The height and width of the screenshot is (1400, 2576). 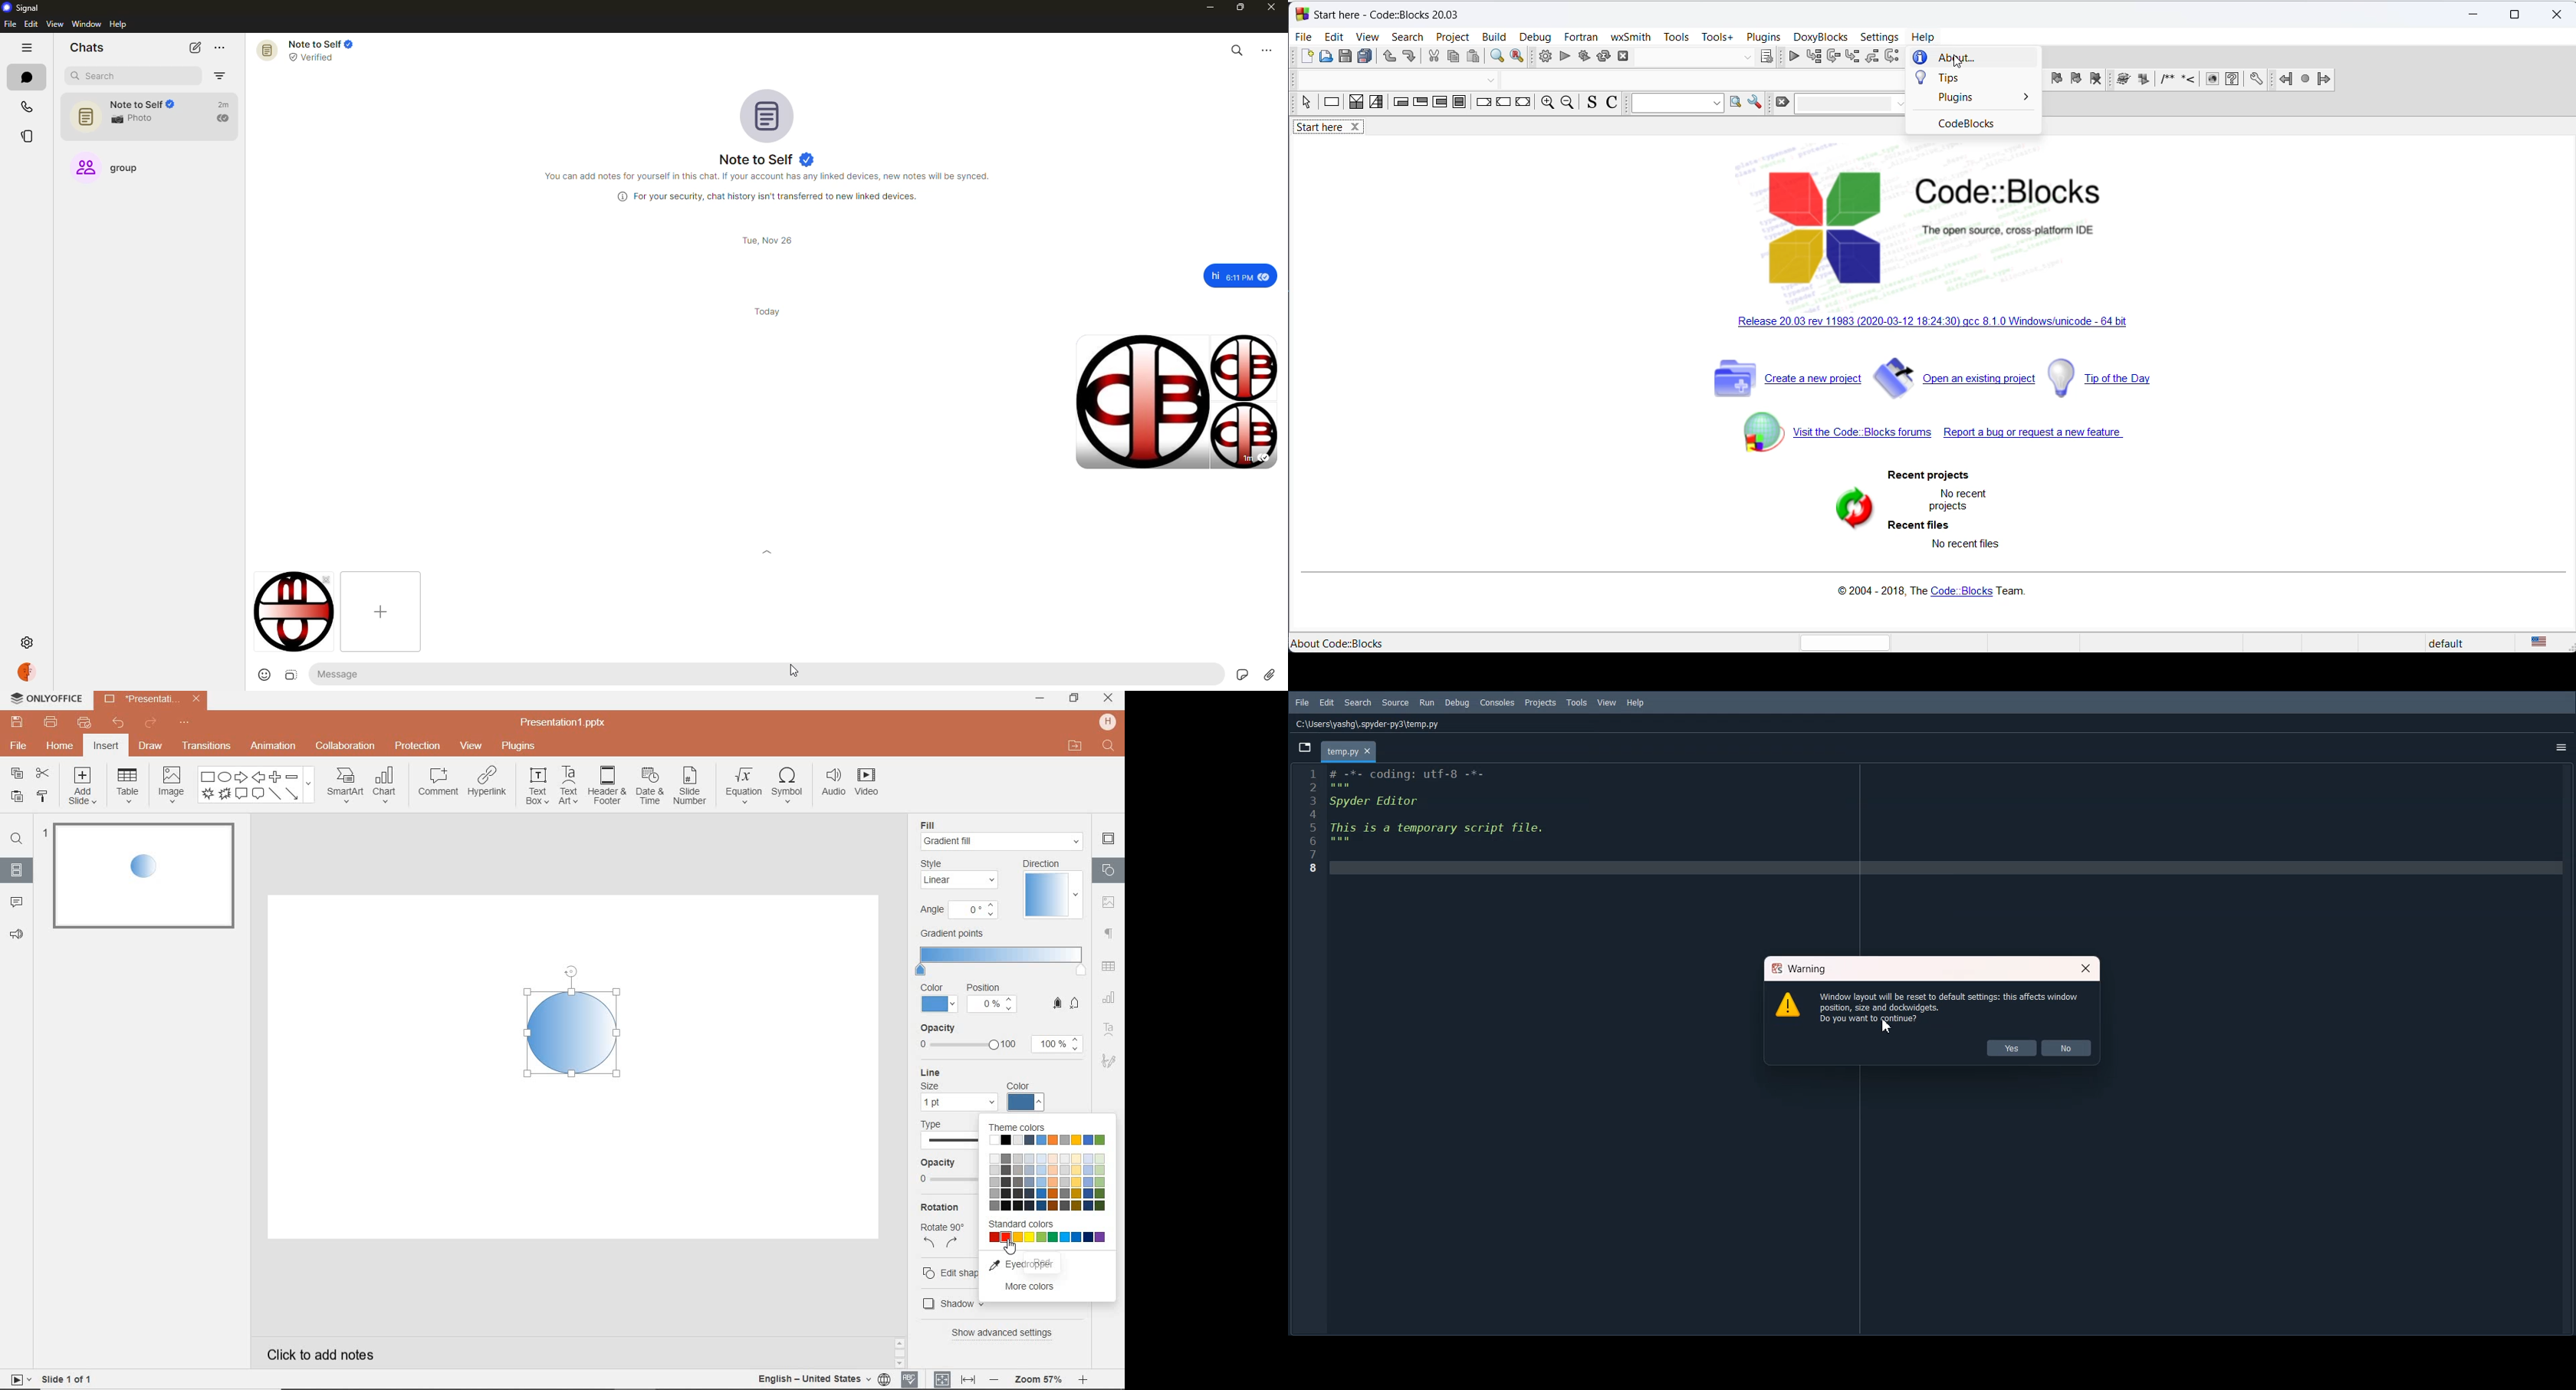 I want to click on direction, so click(x=1051, y=888).